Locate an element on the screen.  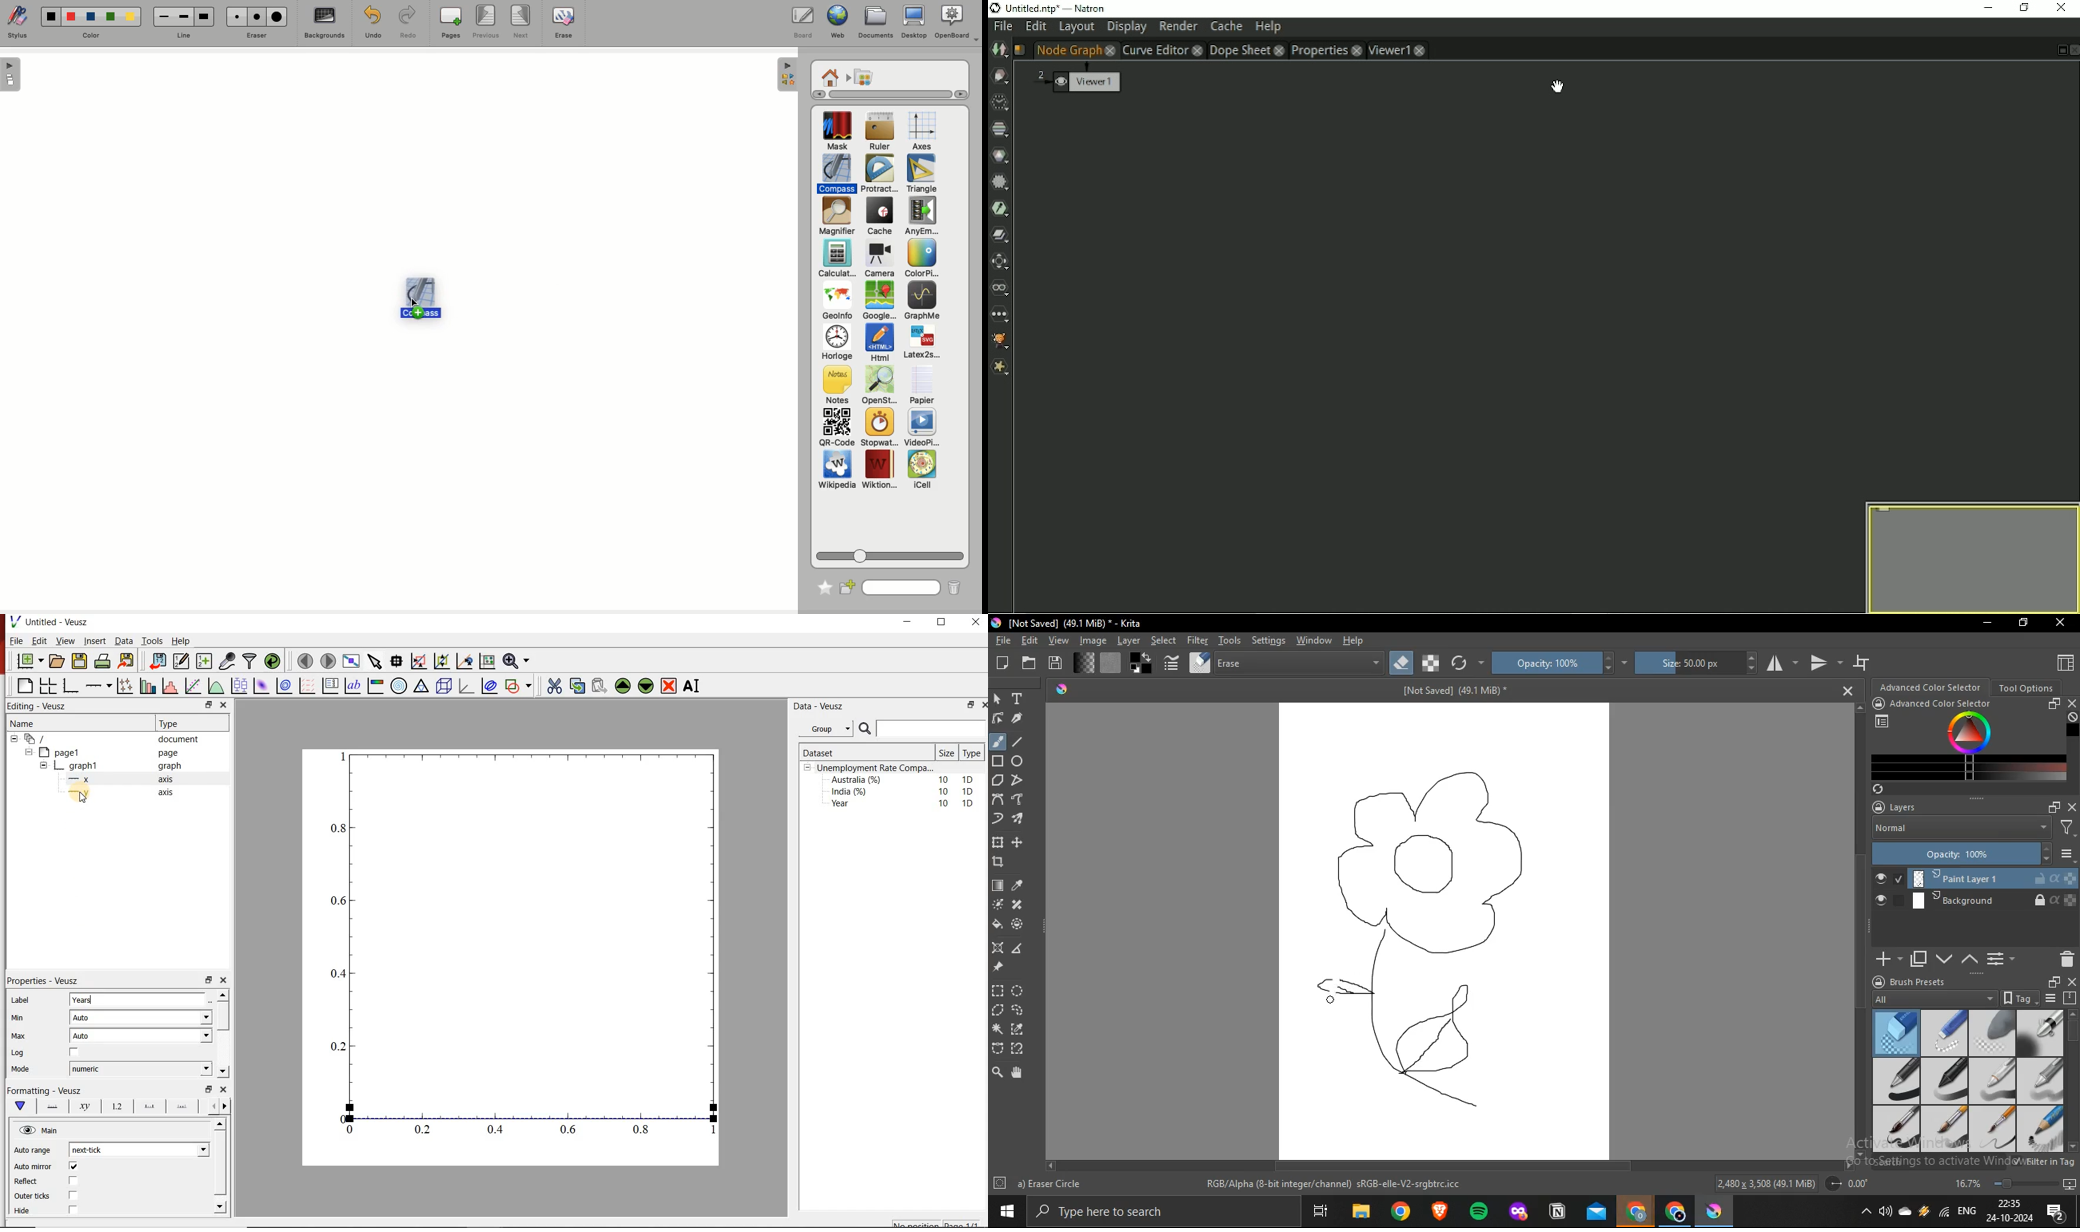
basic 6 details is located at coordinates (1994, 1130).